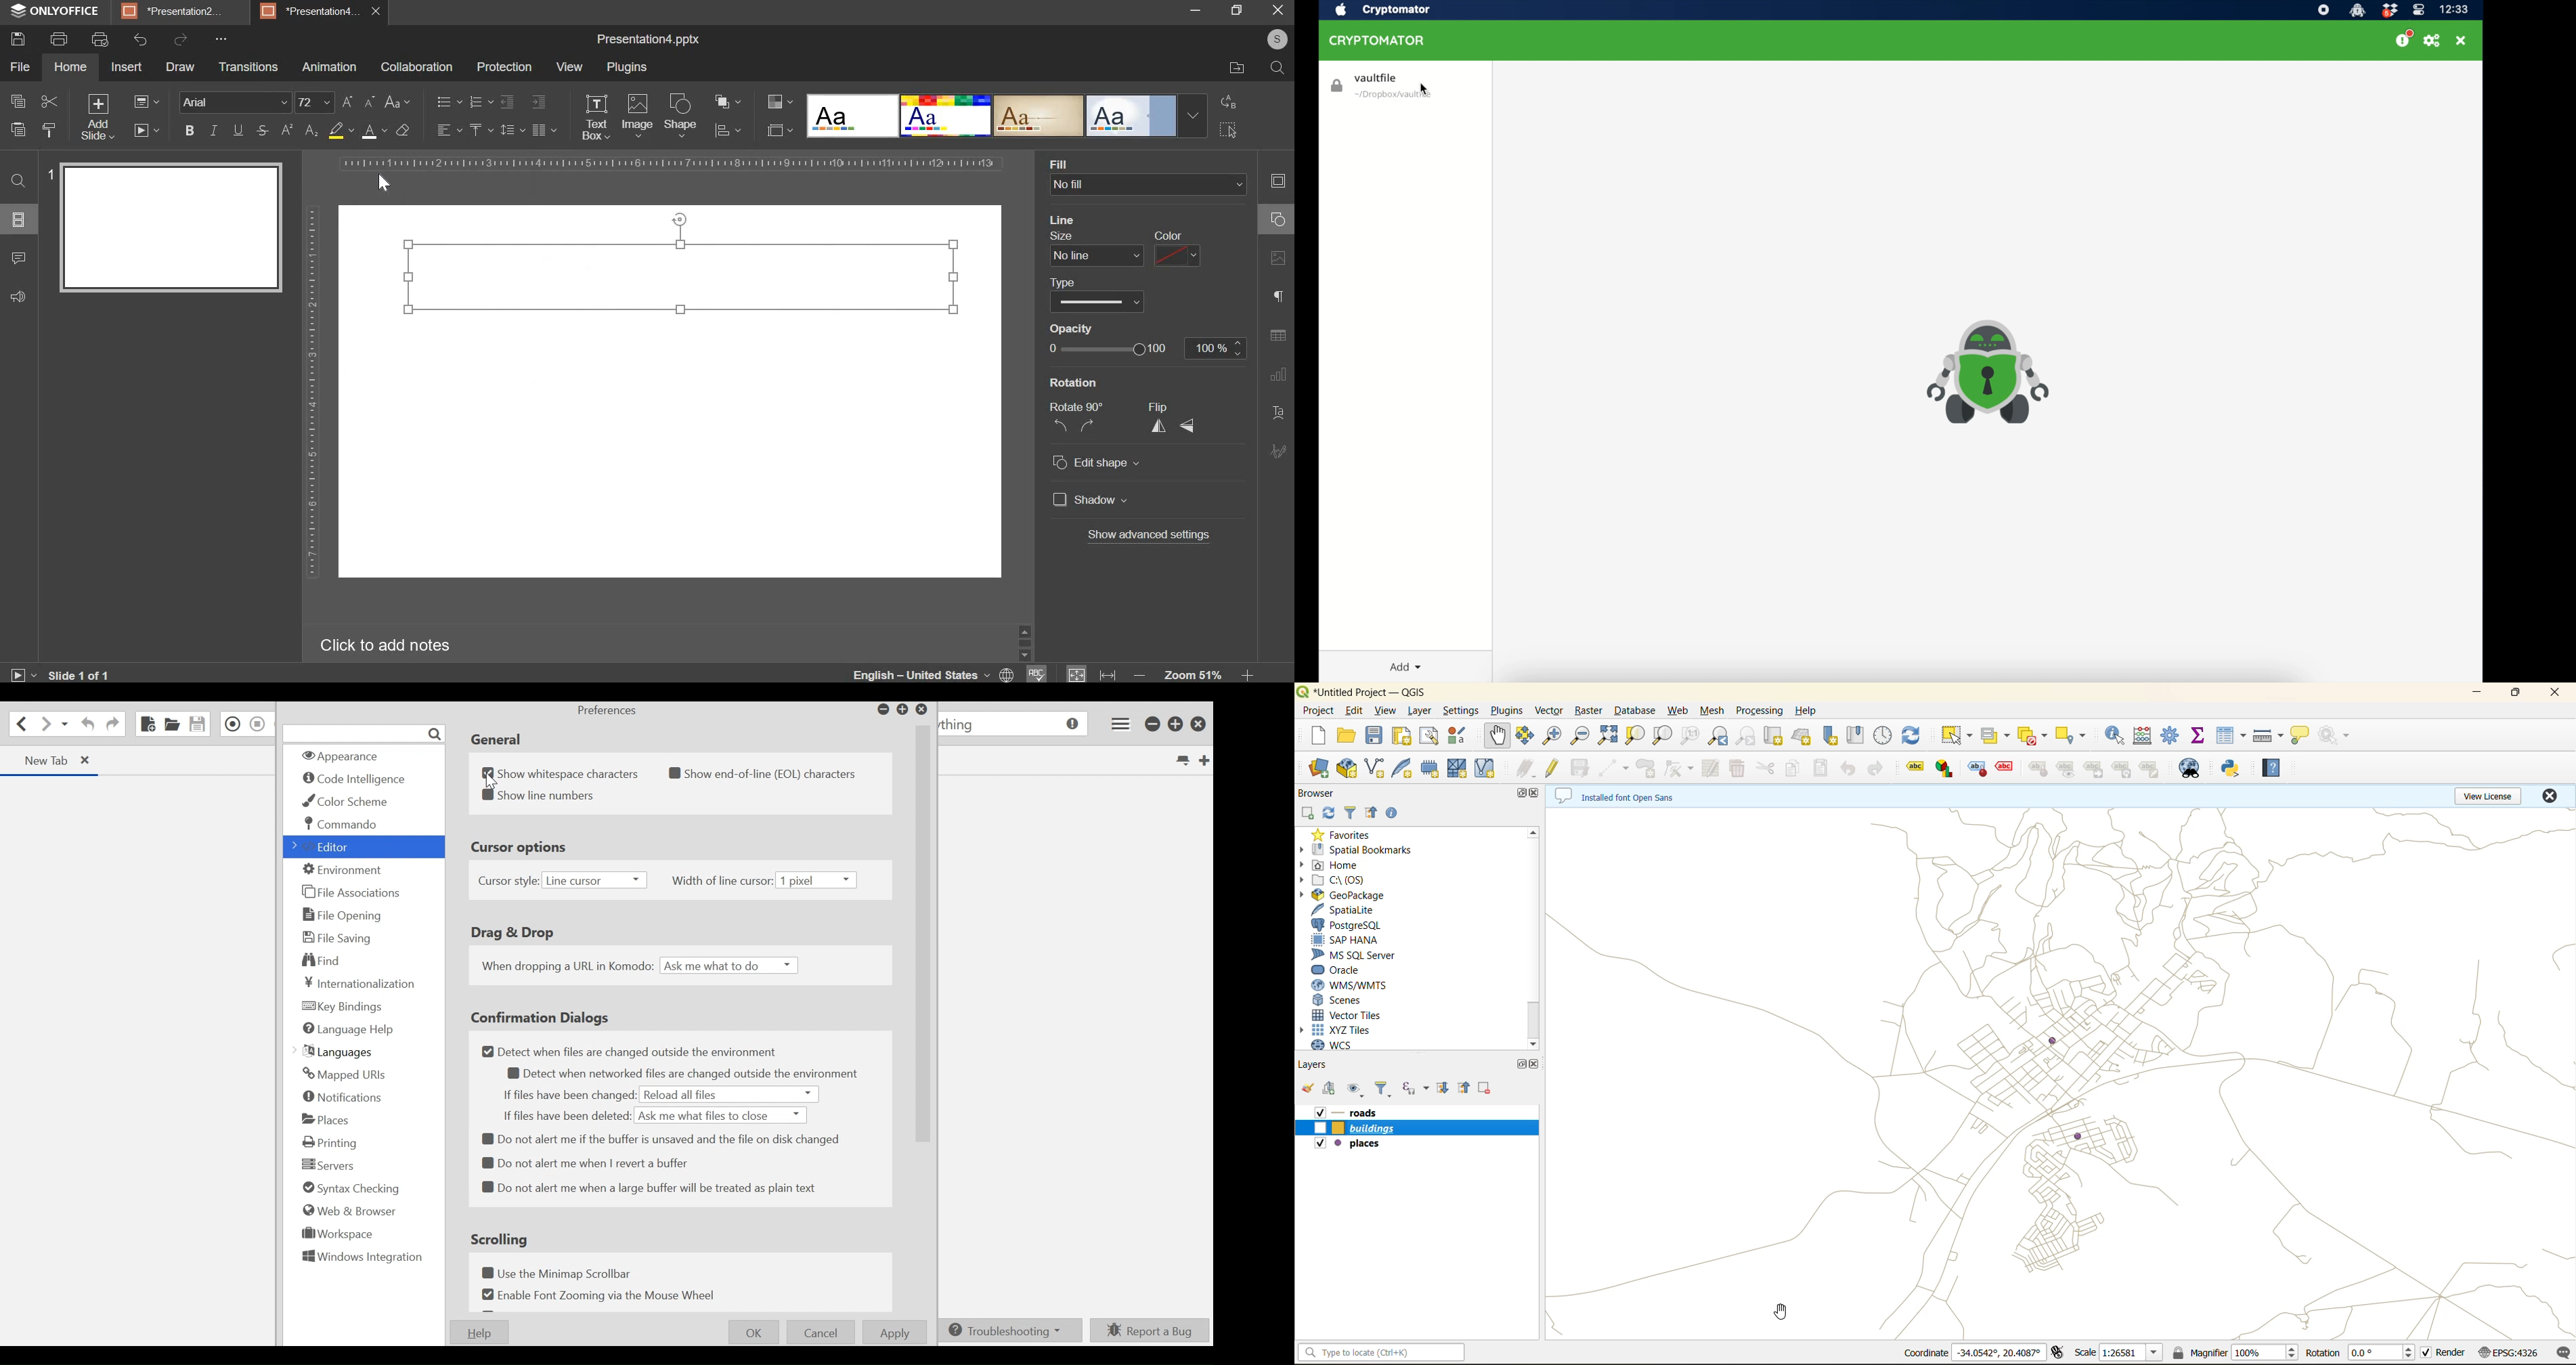 This screenshot has width=2576, height=1372. What do you see at coordinates (2194, 769) in the screenshot?
I see `metasearch` at bounding box center [2194, 769].